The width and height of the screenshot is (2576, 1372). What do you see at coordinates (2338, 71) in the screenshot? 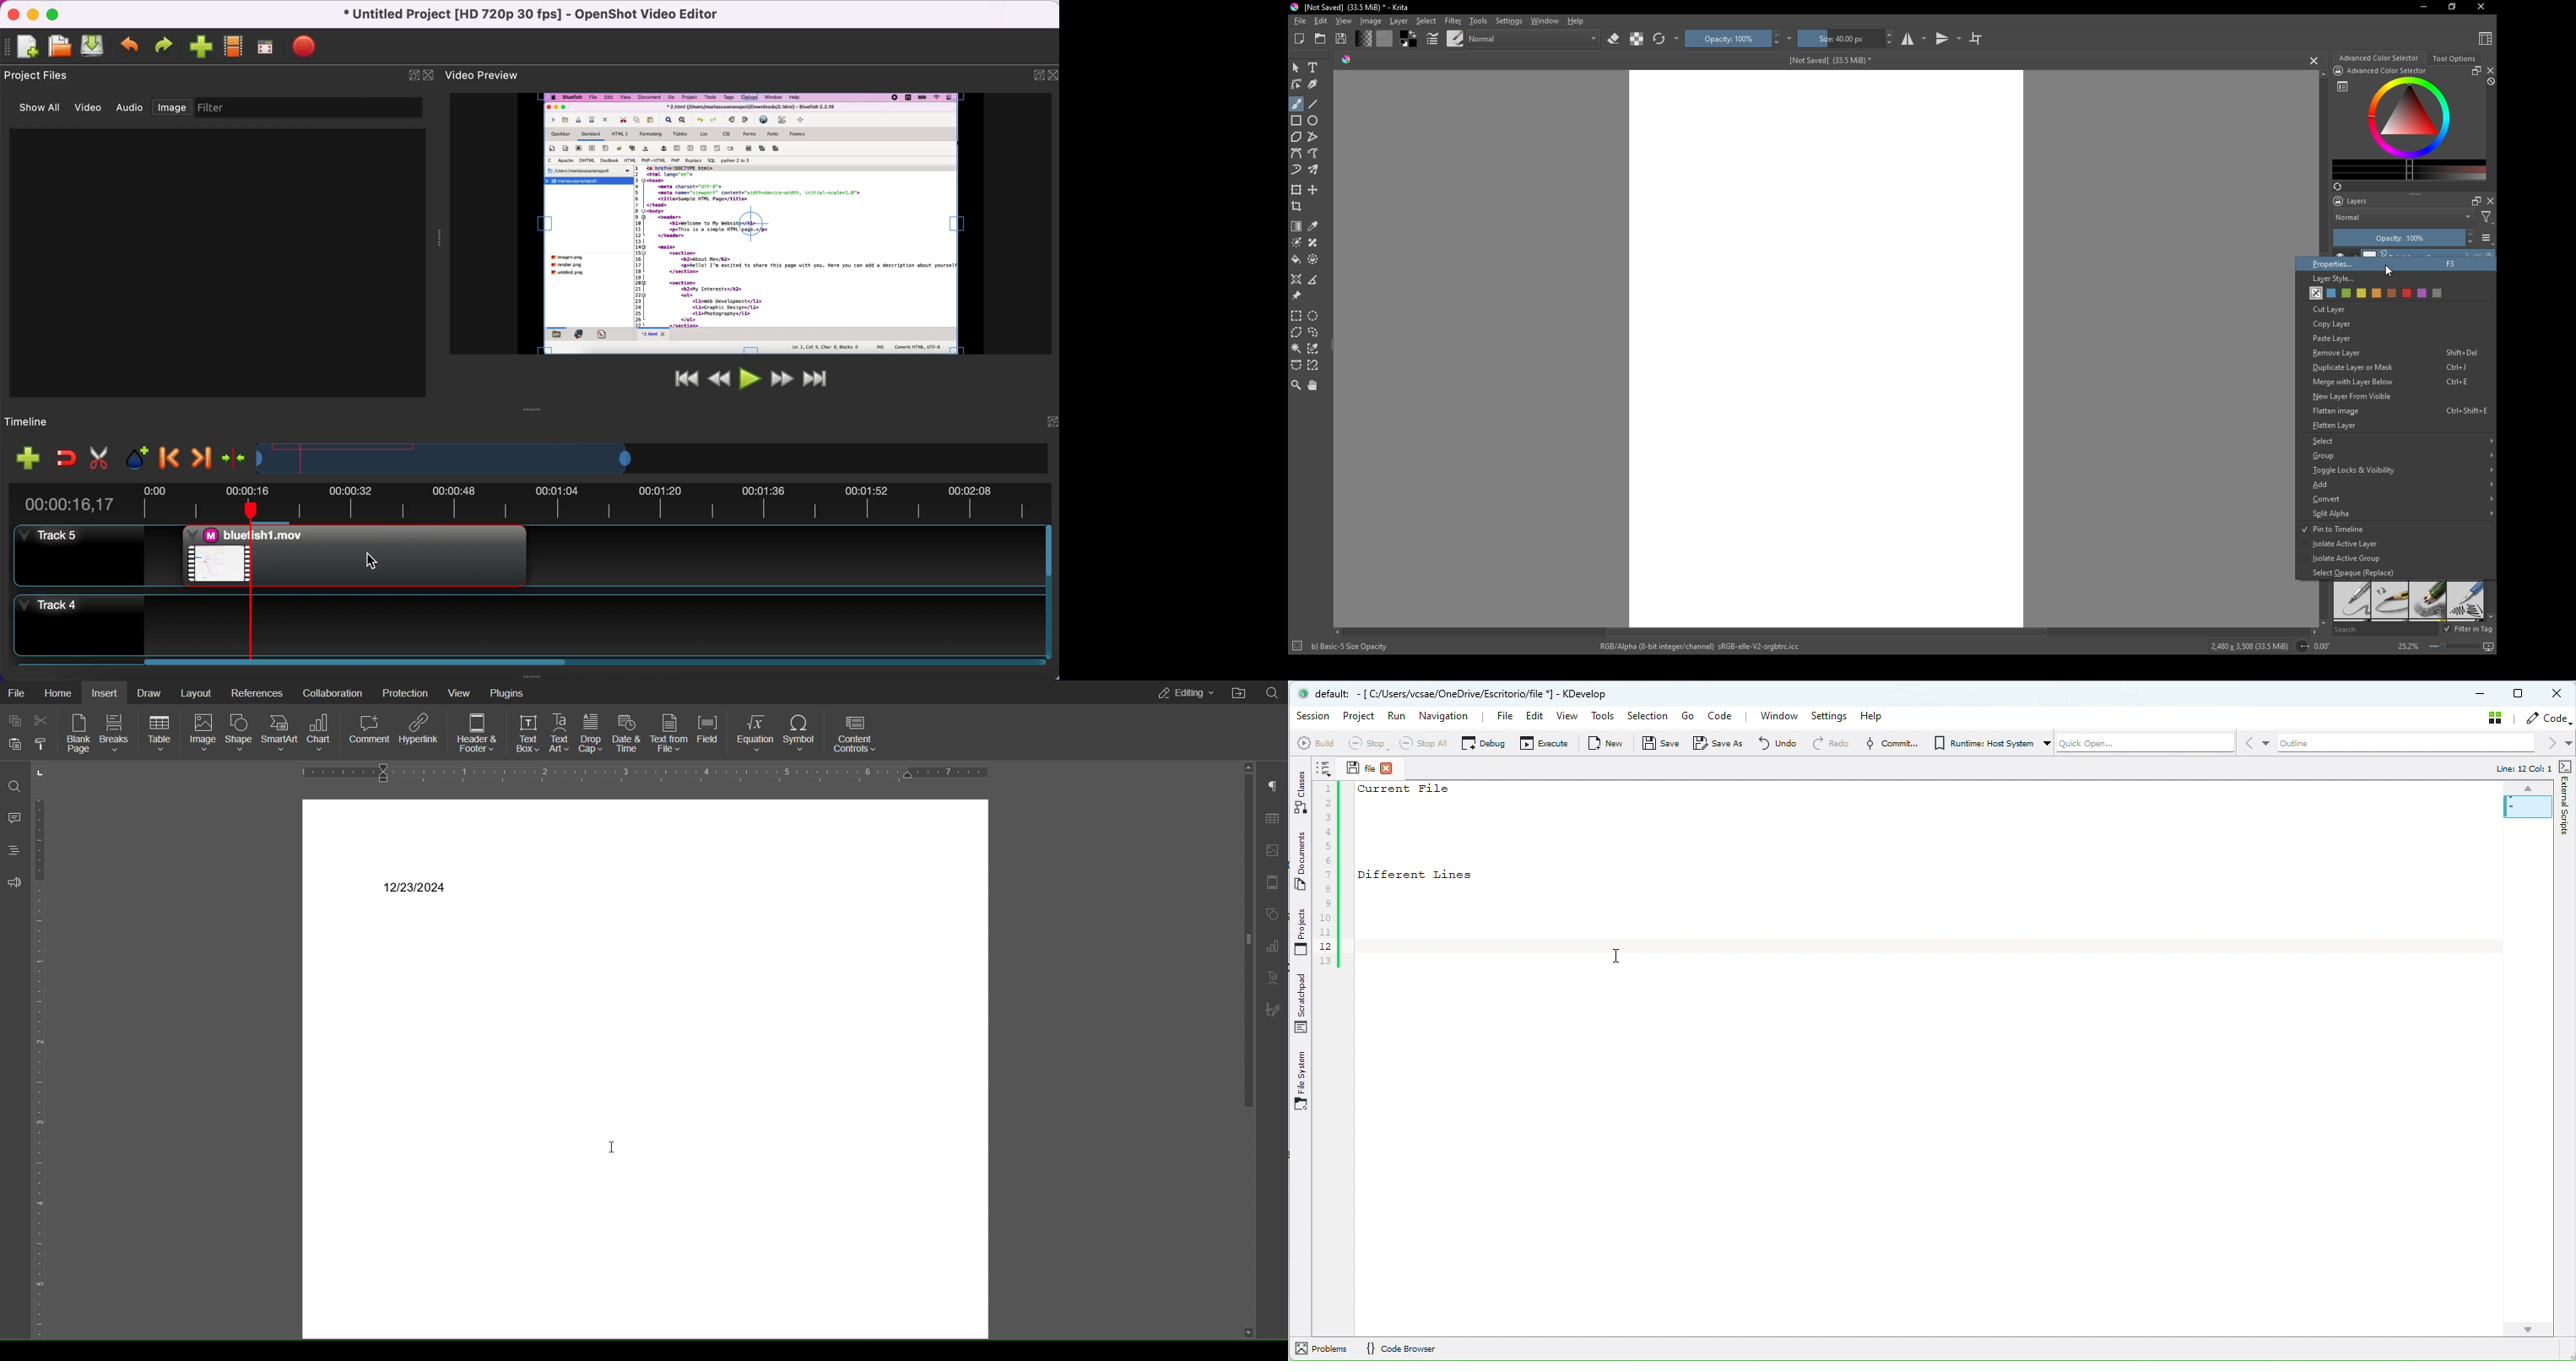
I see `icon` at bounding box center [2338, 71].